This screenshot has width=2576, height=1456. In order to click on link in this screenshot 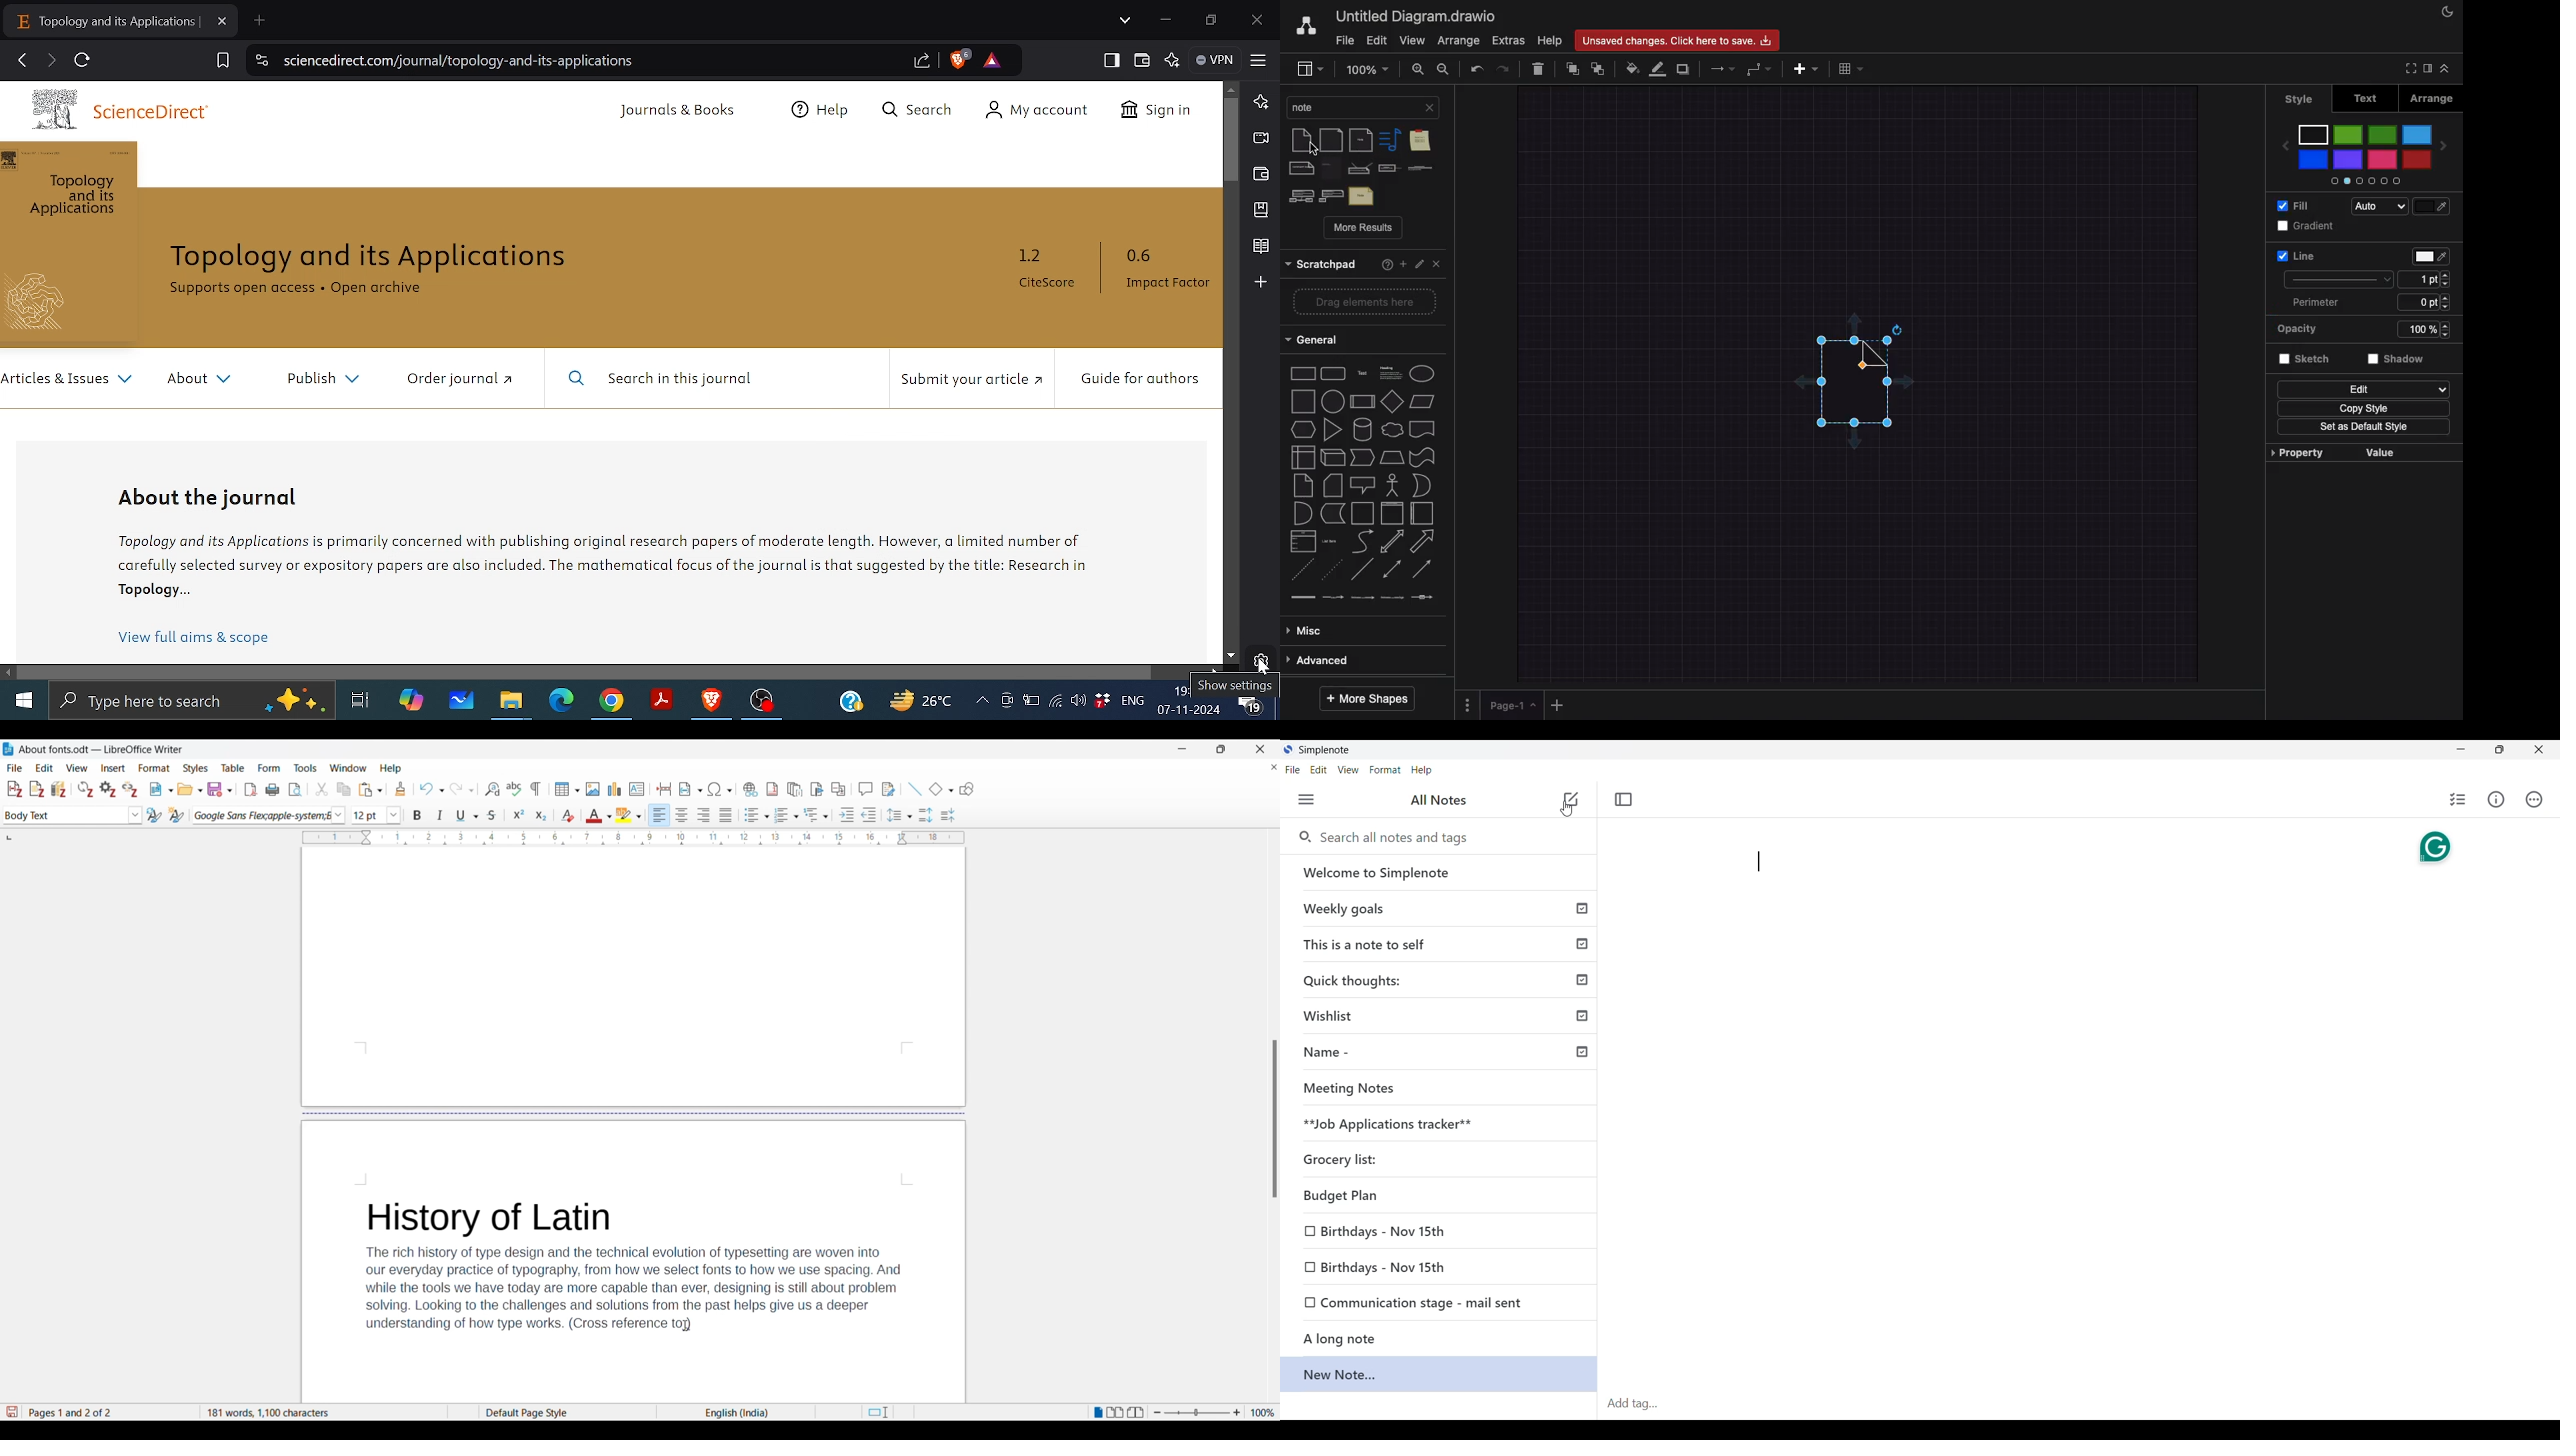, I will do `click(1303, 601)`.